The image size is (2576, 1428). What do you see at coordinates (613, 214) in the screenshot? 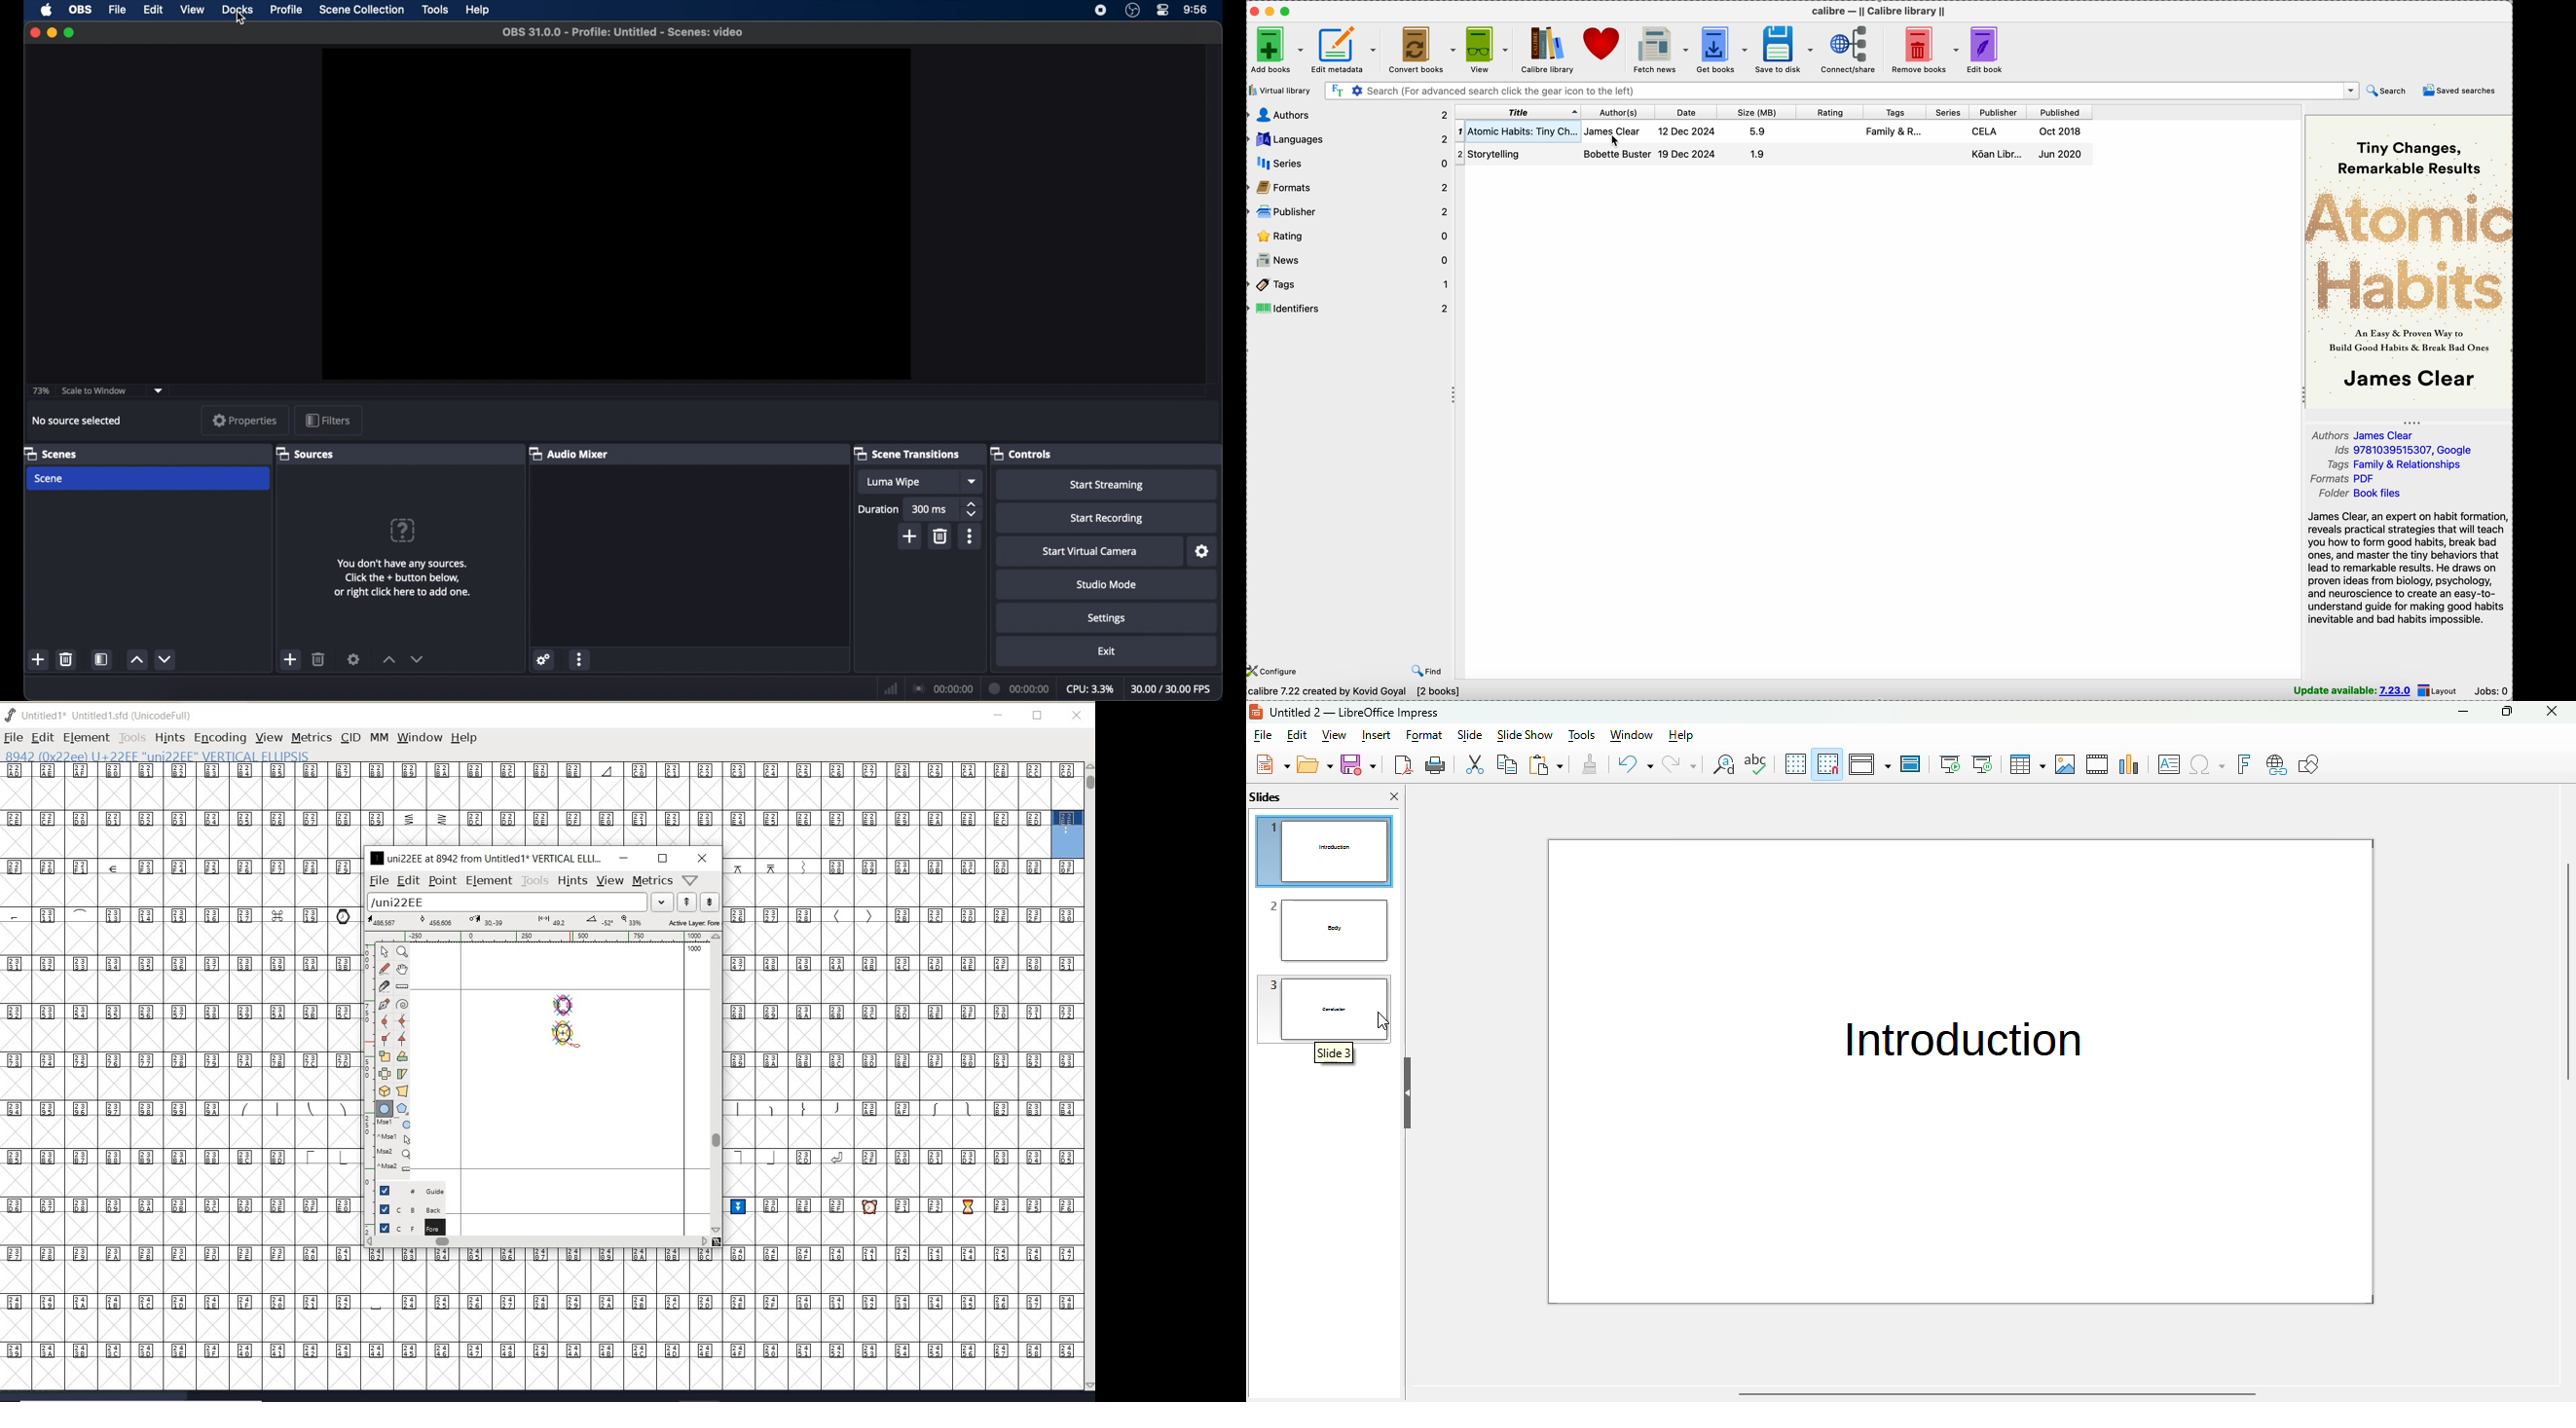
I see `preview` at bounding box center [613, 214].